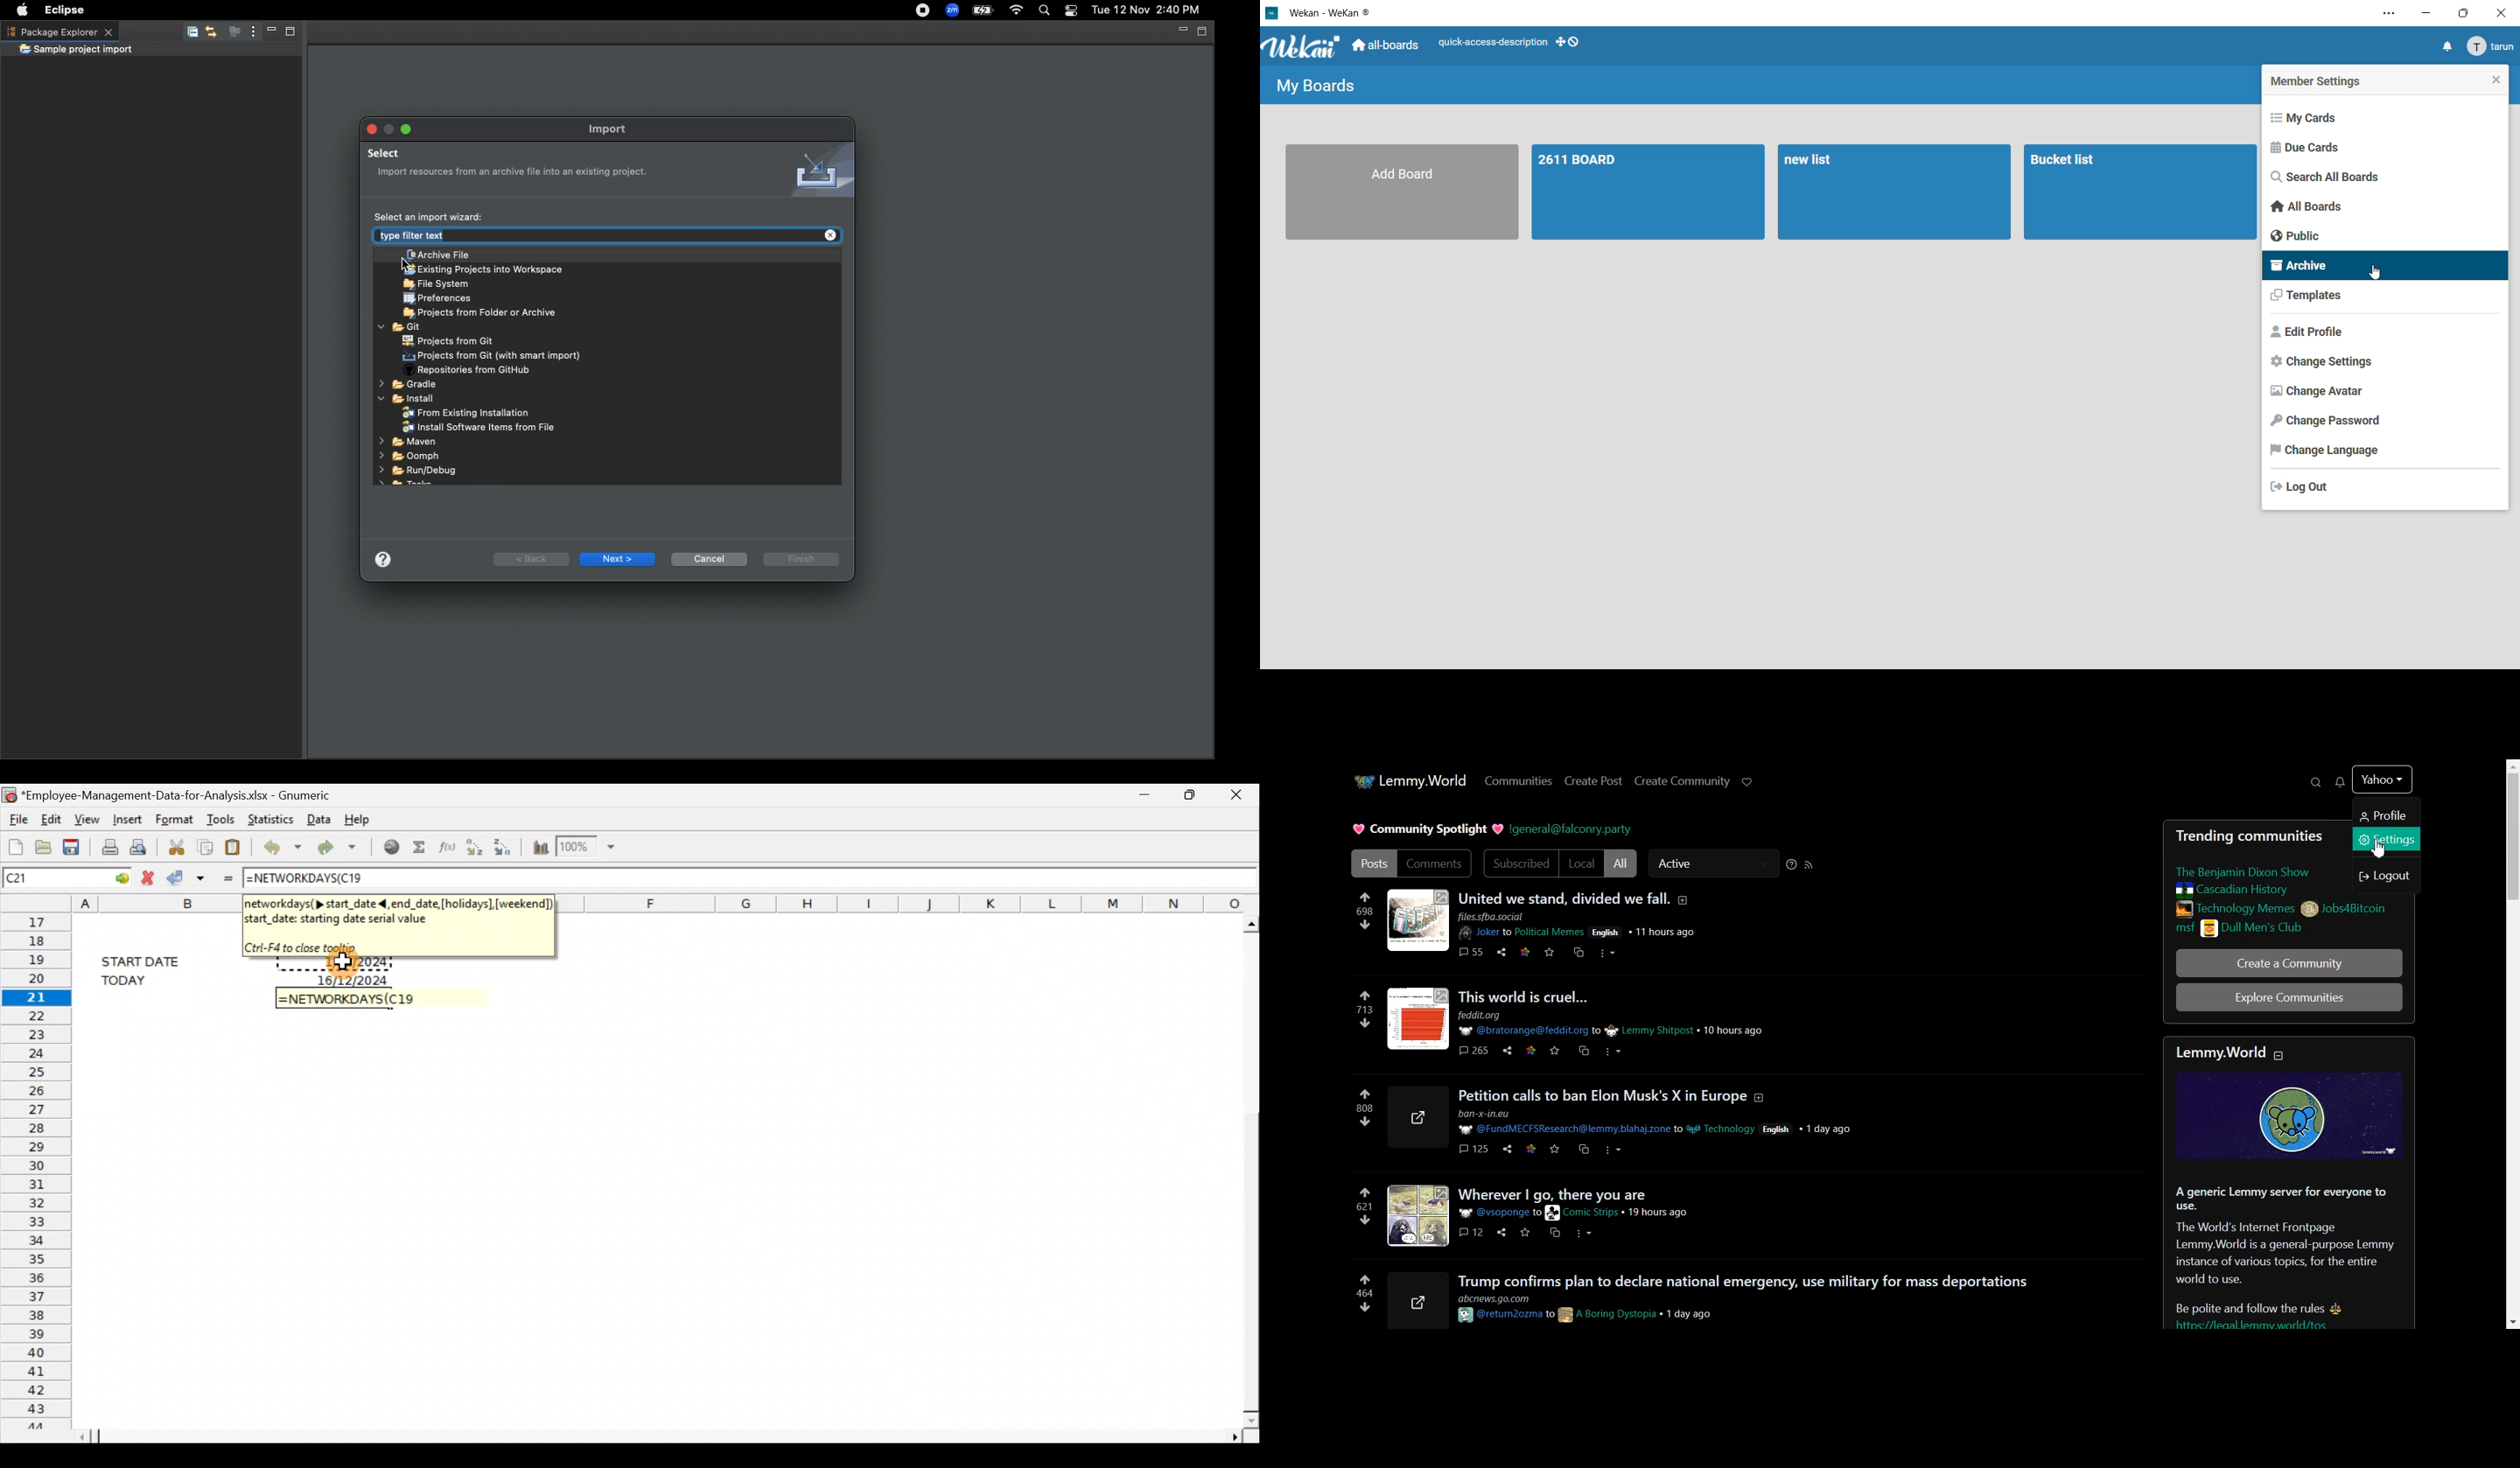 This screenshot has height=1484, width=2520. I want to click on profile picture, so click(1415, 1216).